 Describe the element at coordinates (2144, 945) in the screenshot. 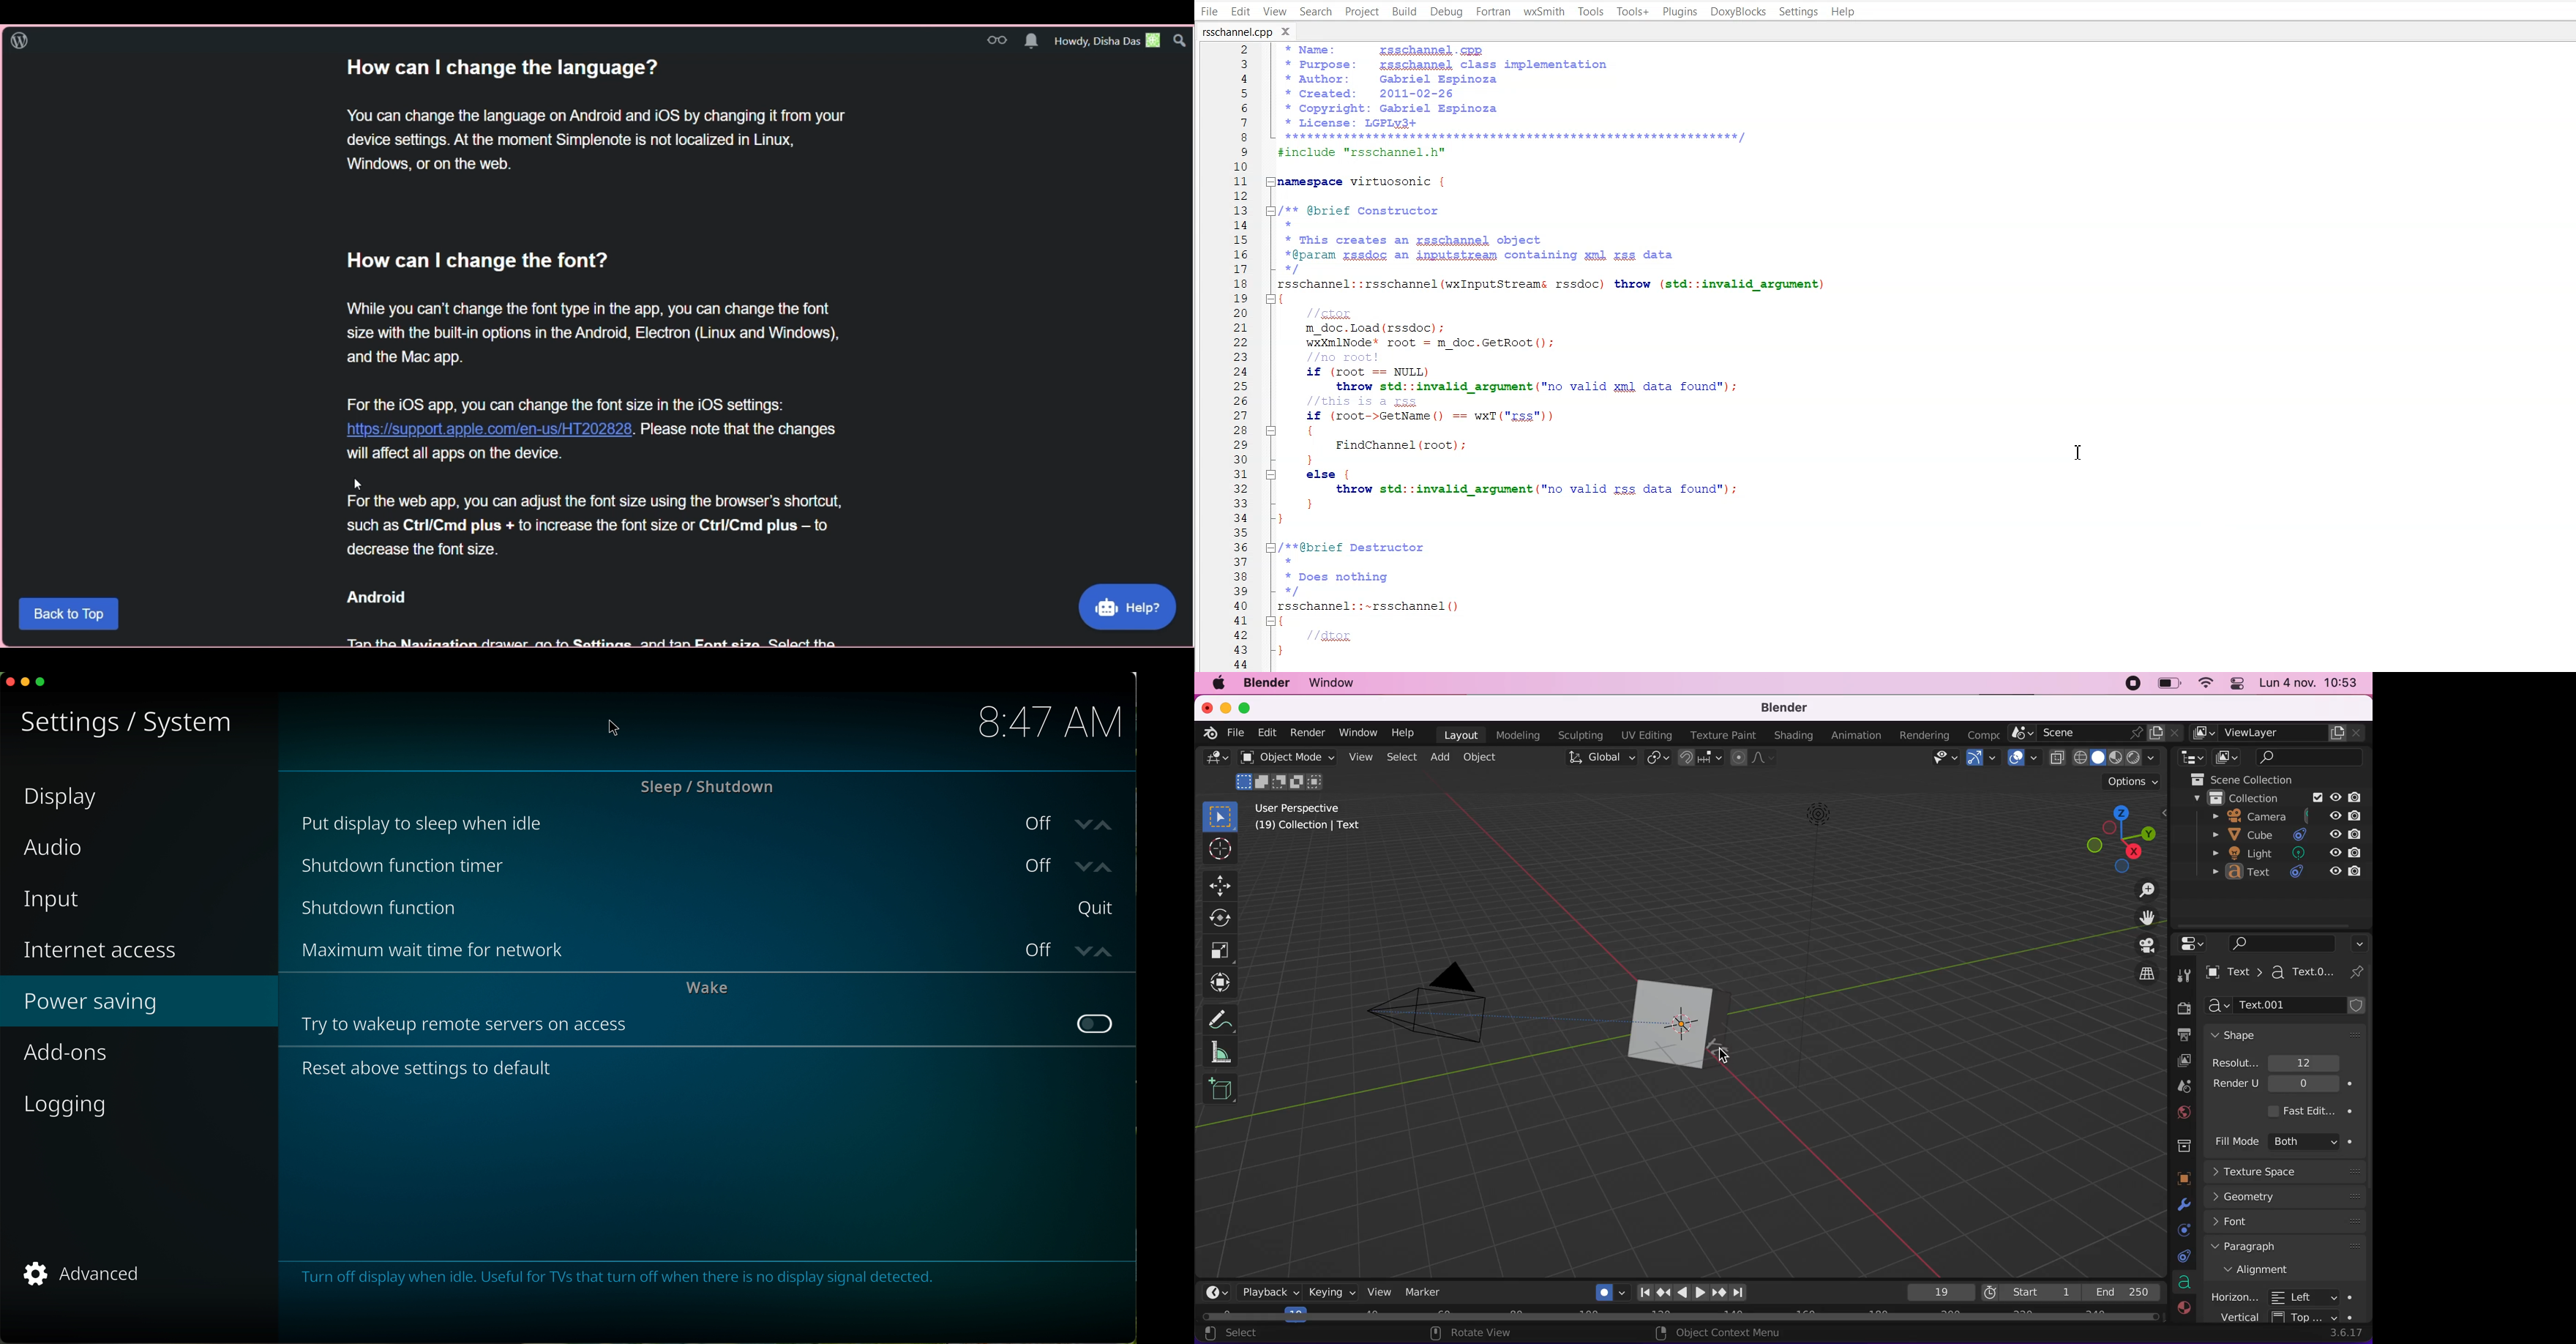

I see `toggle the camera view` at that location.